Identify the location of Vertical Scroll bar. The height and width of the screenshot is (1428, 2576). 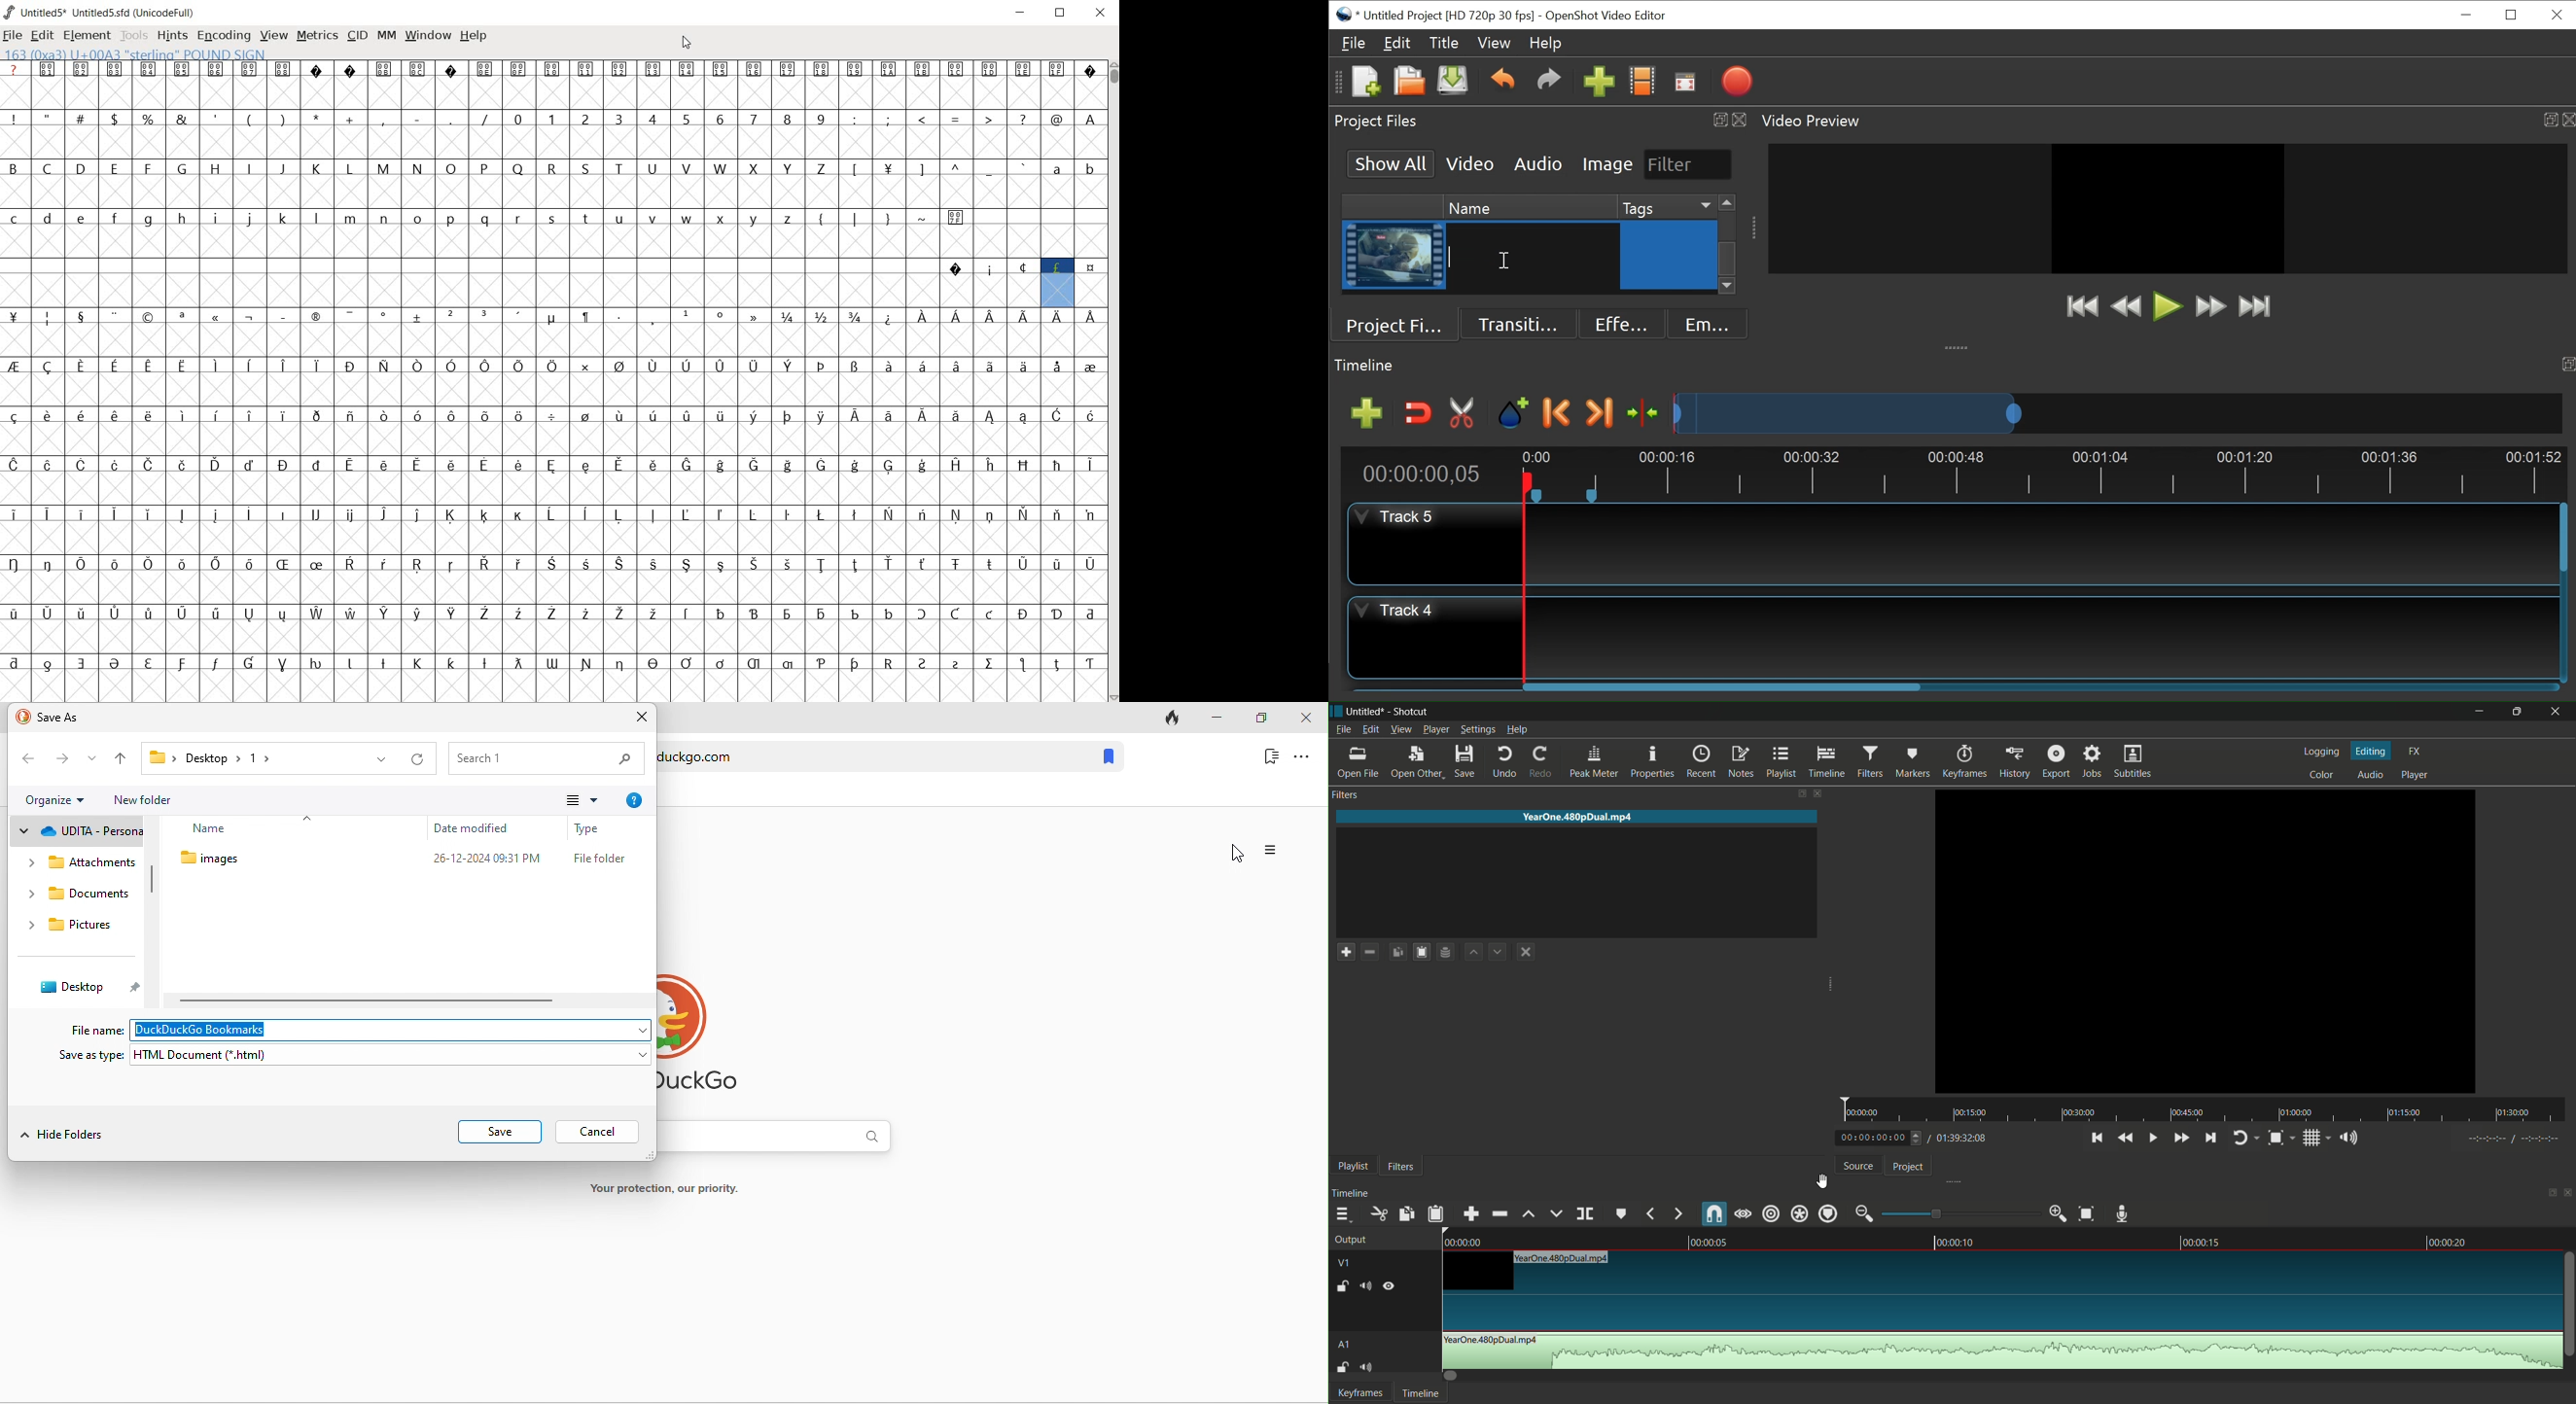
(2562, 539).